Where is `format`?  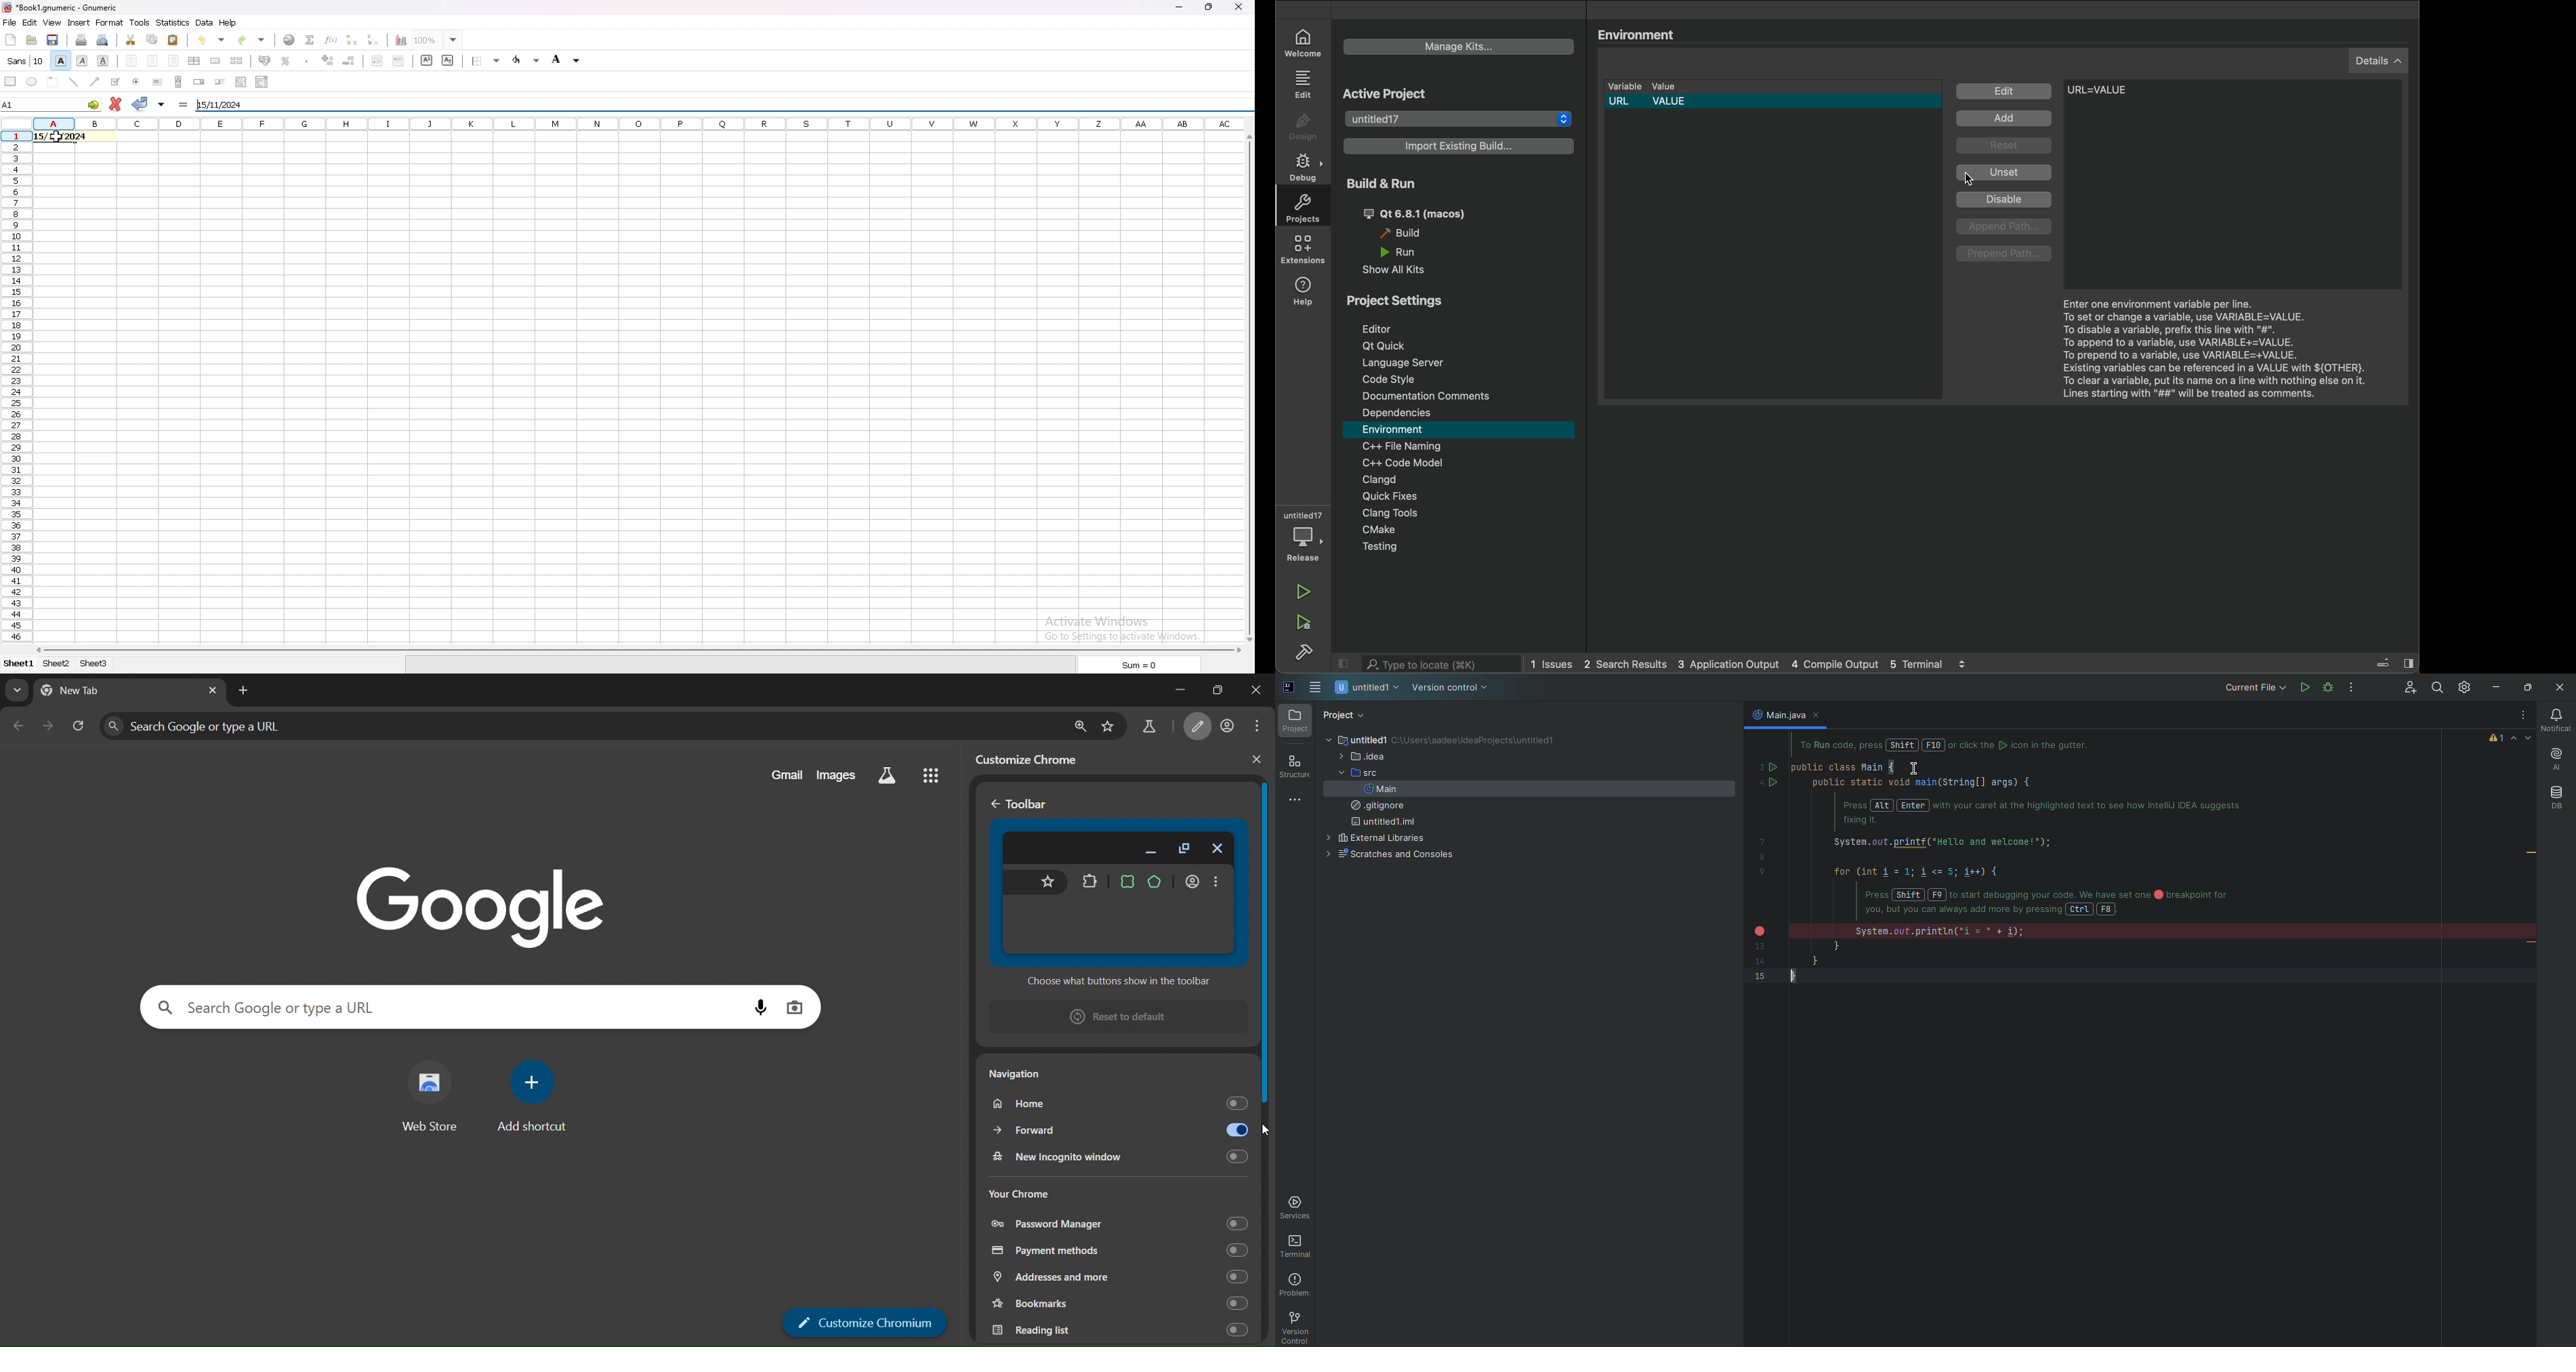
format is located at coordinates (111, 22).